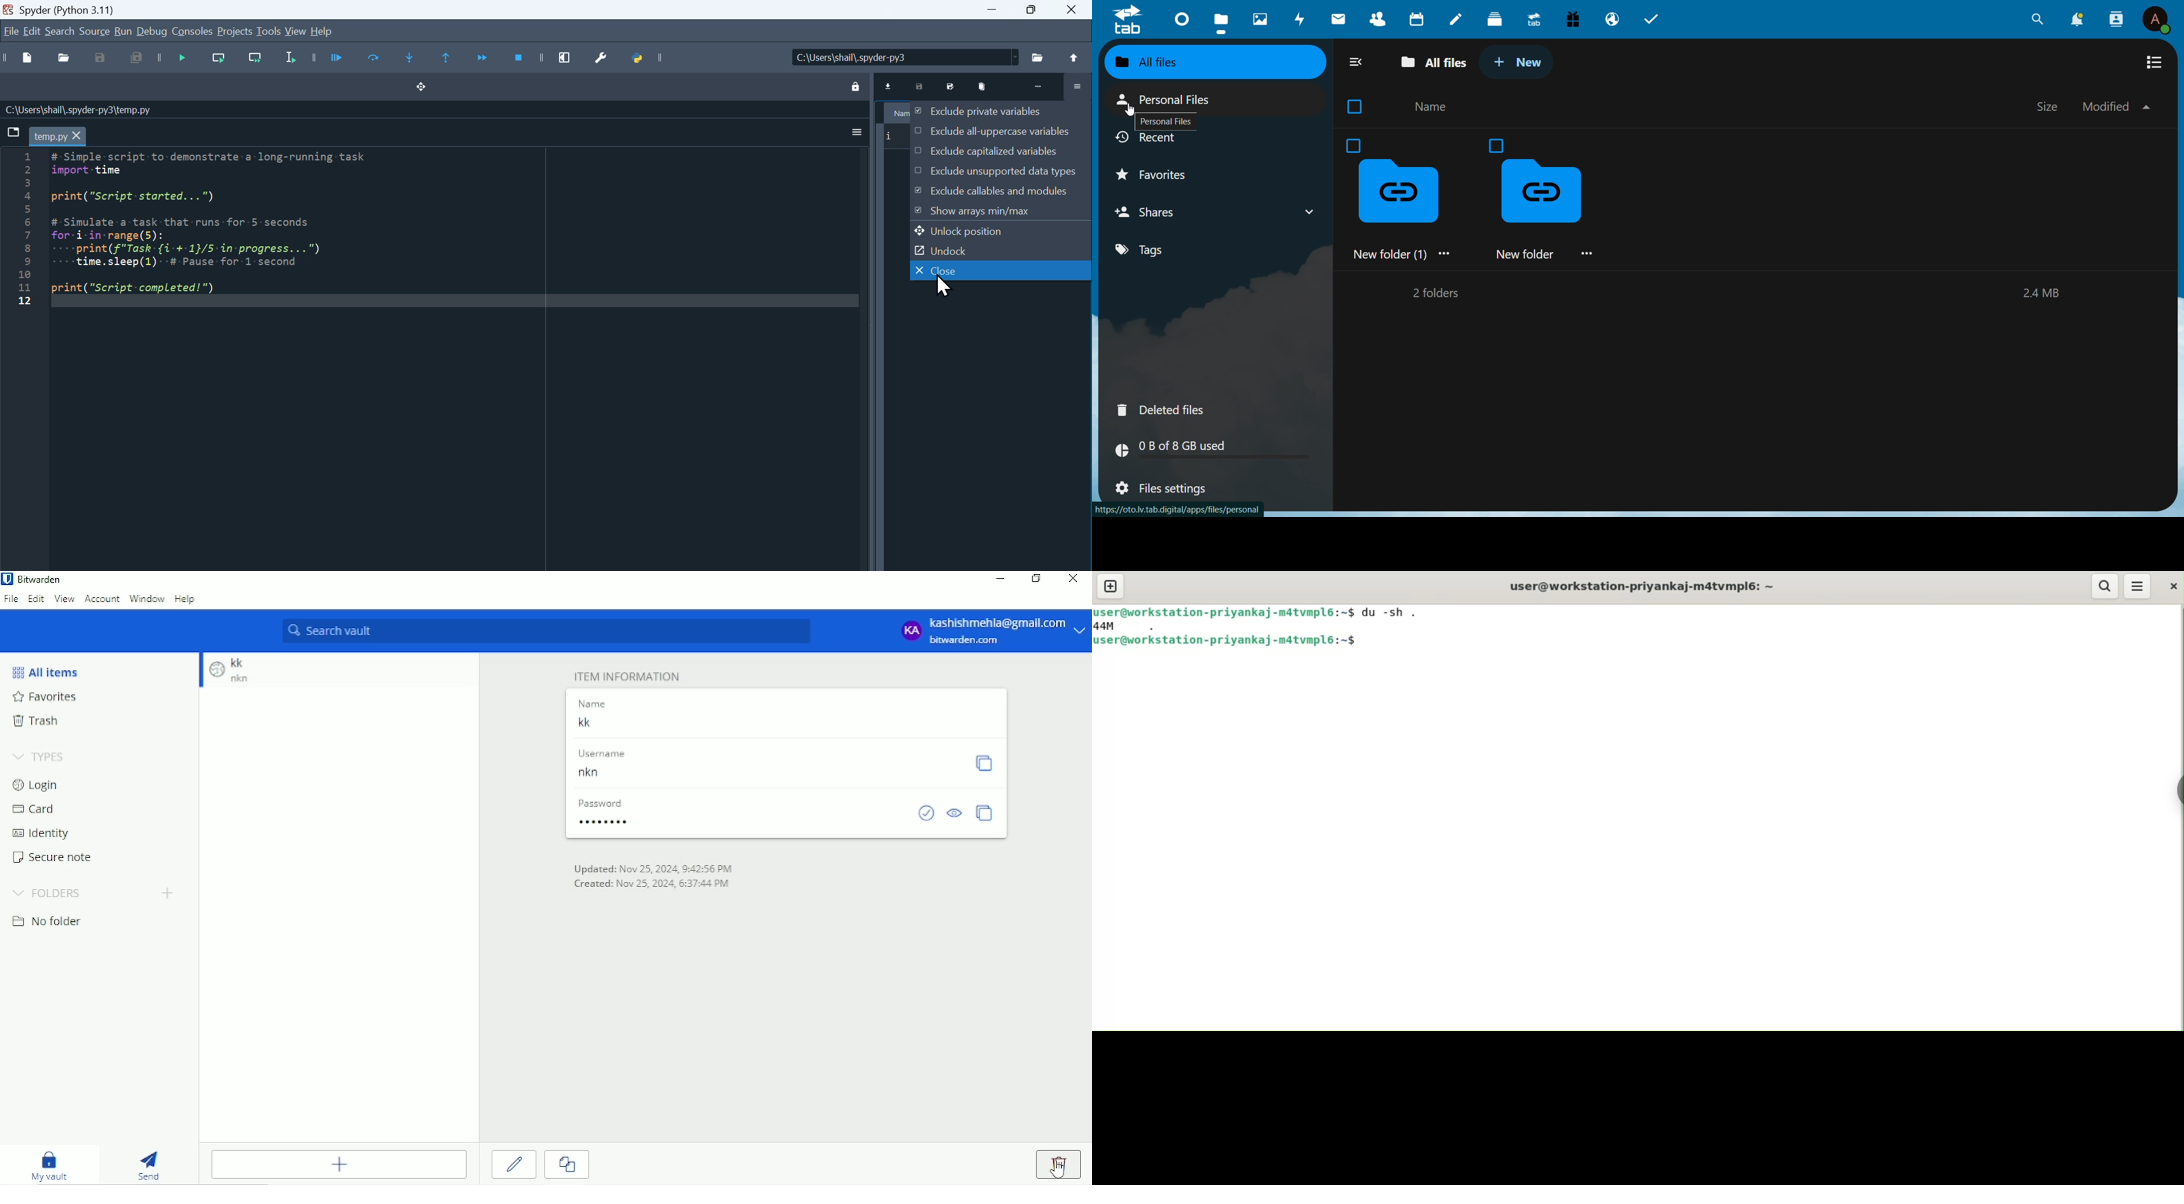 The image size is (2184, 1204). Describe the element at coordinates (2156, 63) in the screenshot. I see `list view` at that location.